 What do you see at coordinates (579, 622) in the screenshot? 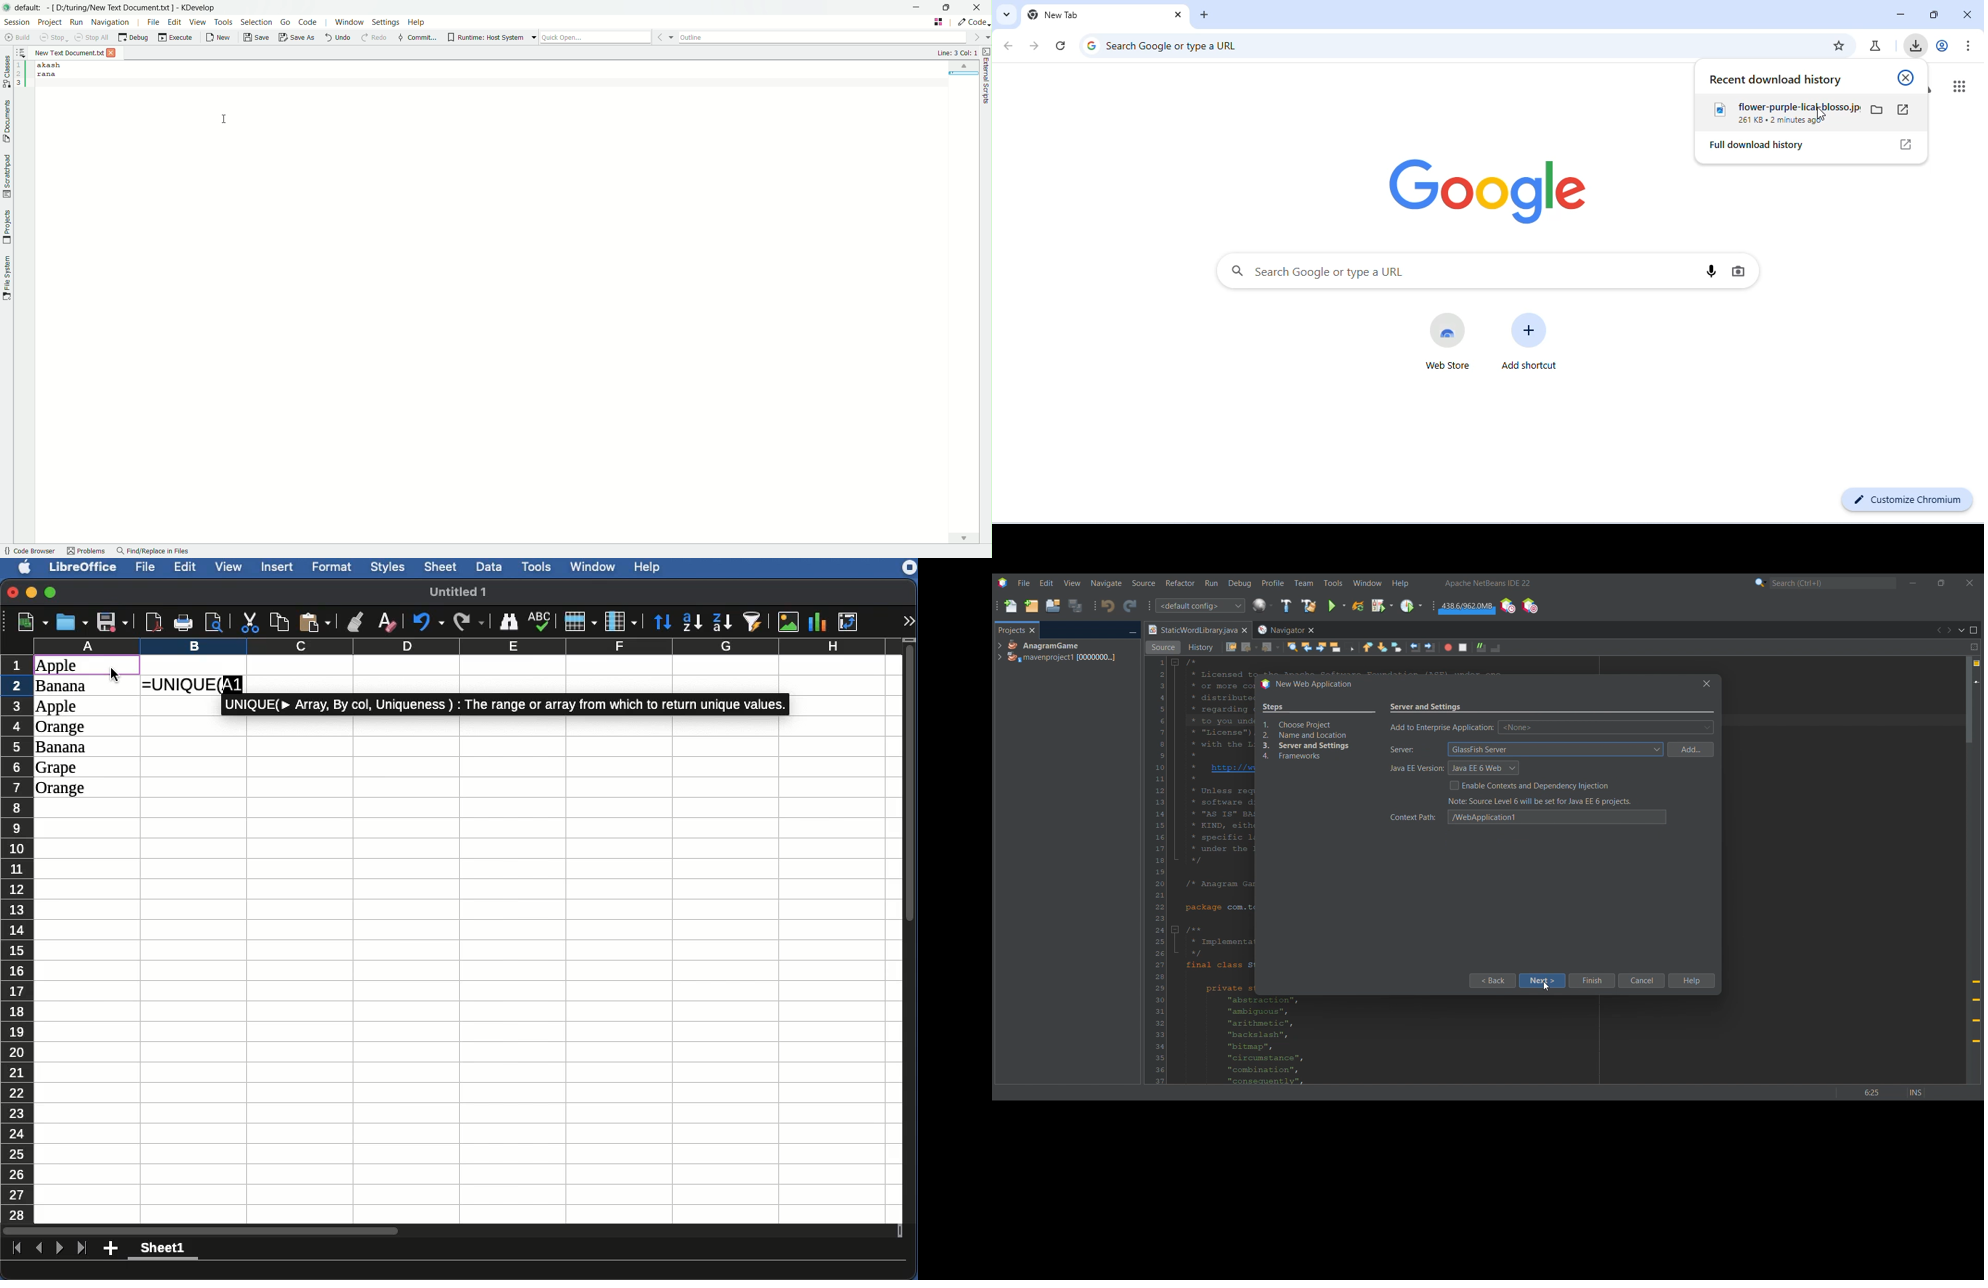
I see `Row` at bounding box center [579, 622].